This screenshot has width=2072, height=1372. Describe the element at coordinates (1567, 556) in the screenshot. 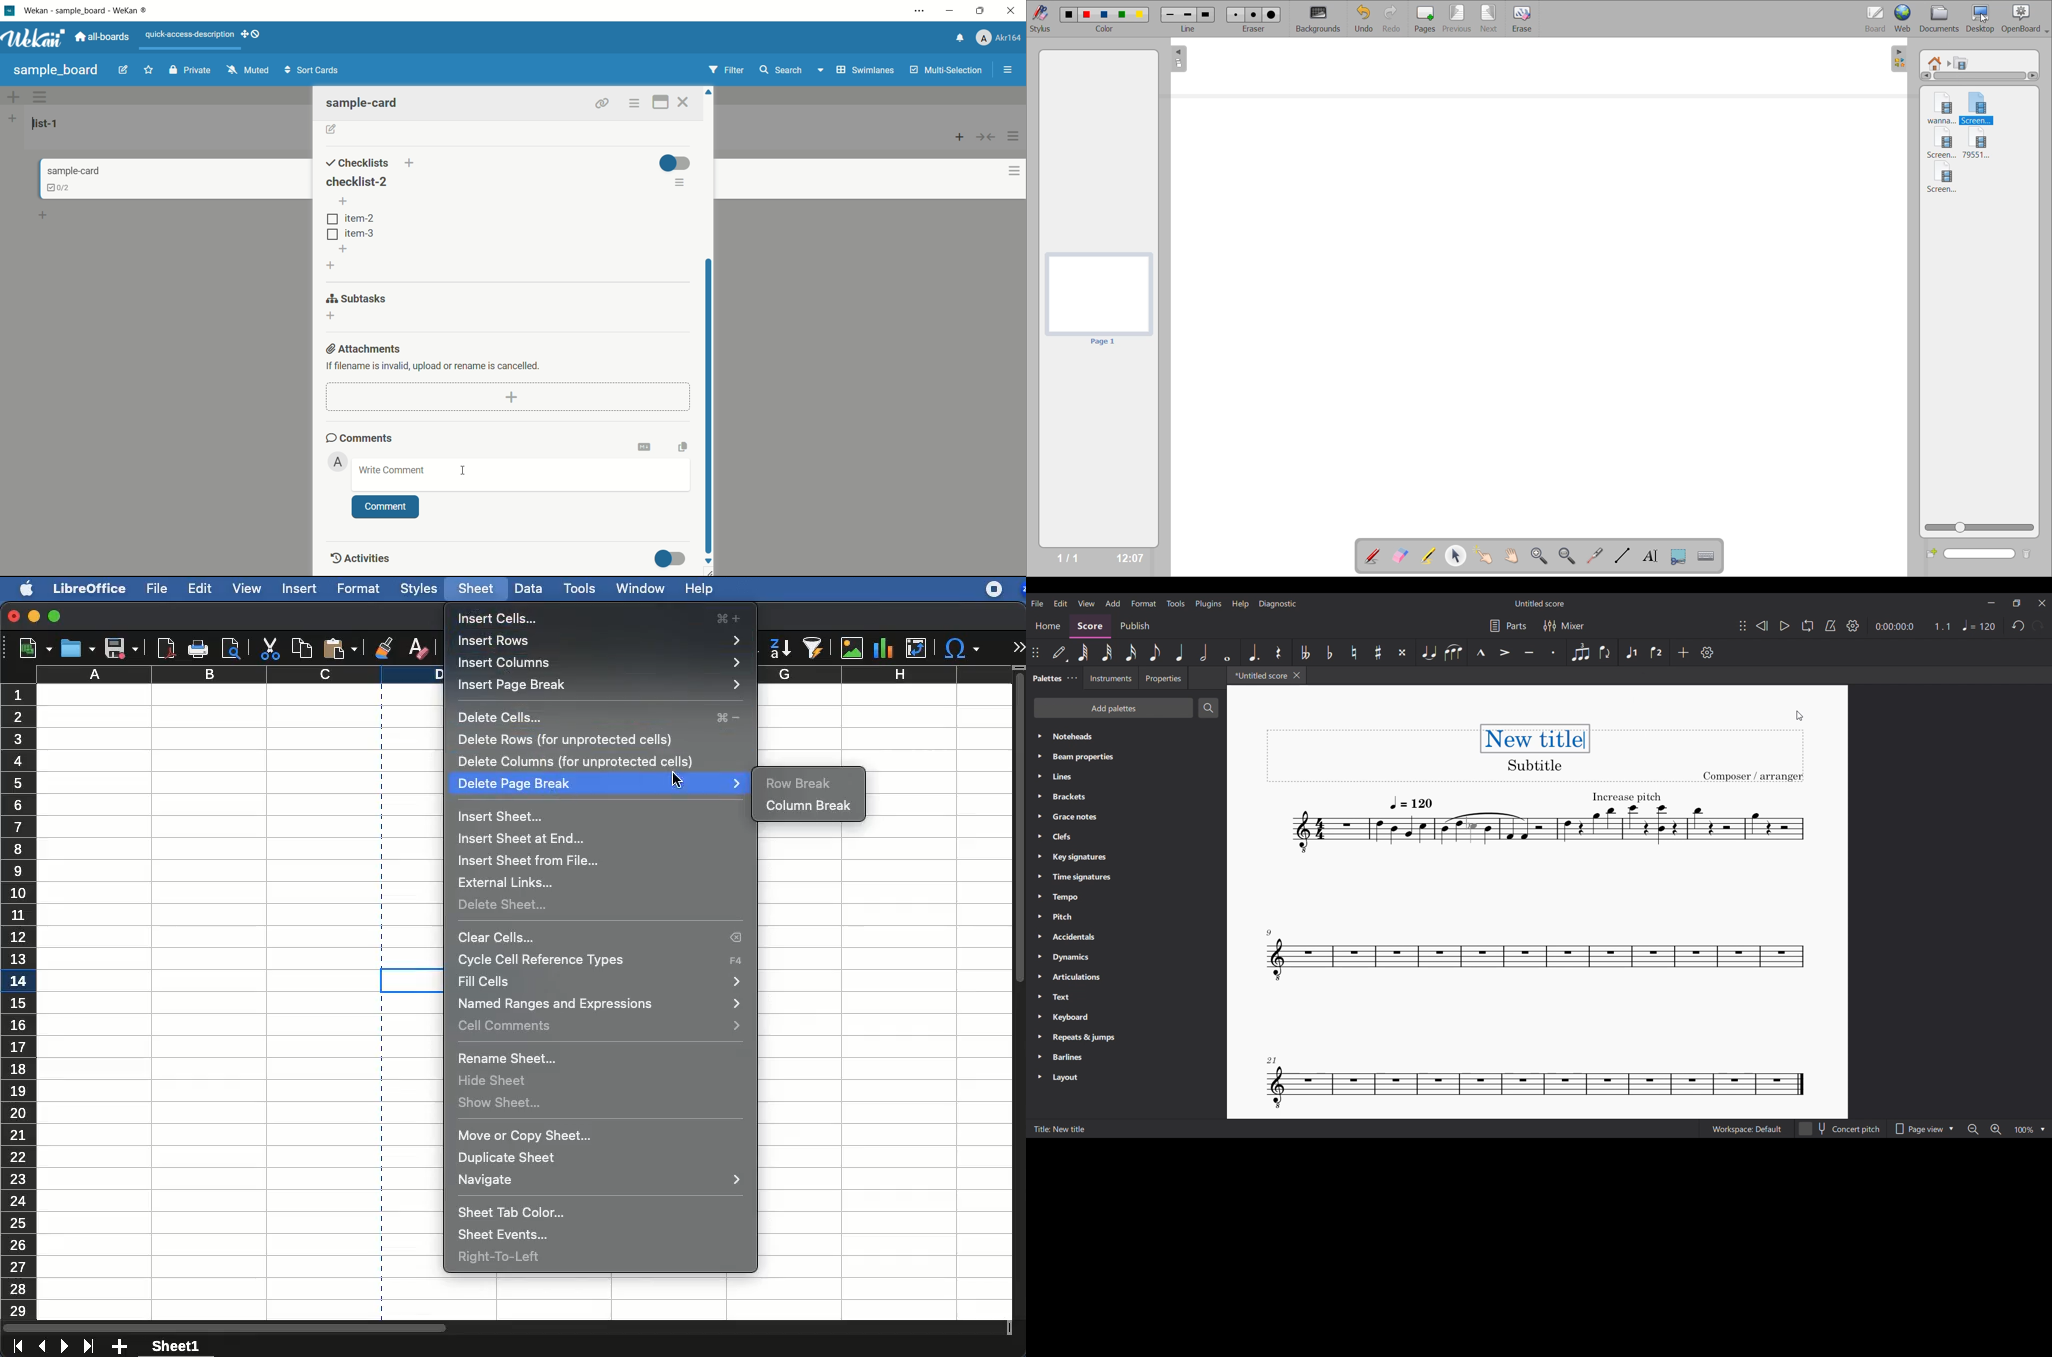

I see `zoom out` at that location.